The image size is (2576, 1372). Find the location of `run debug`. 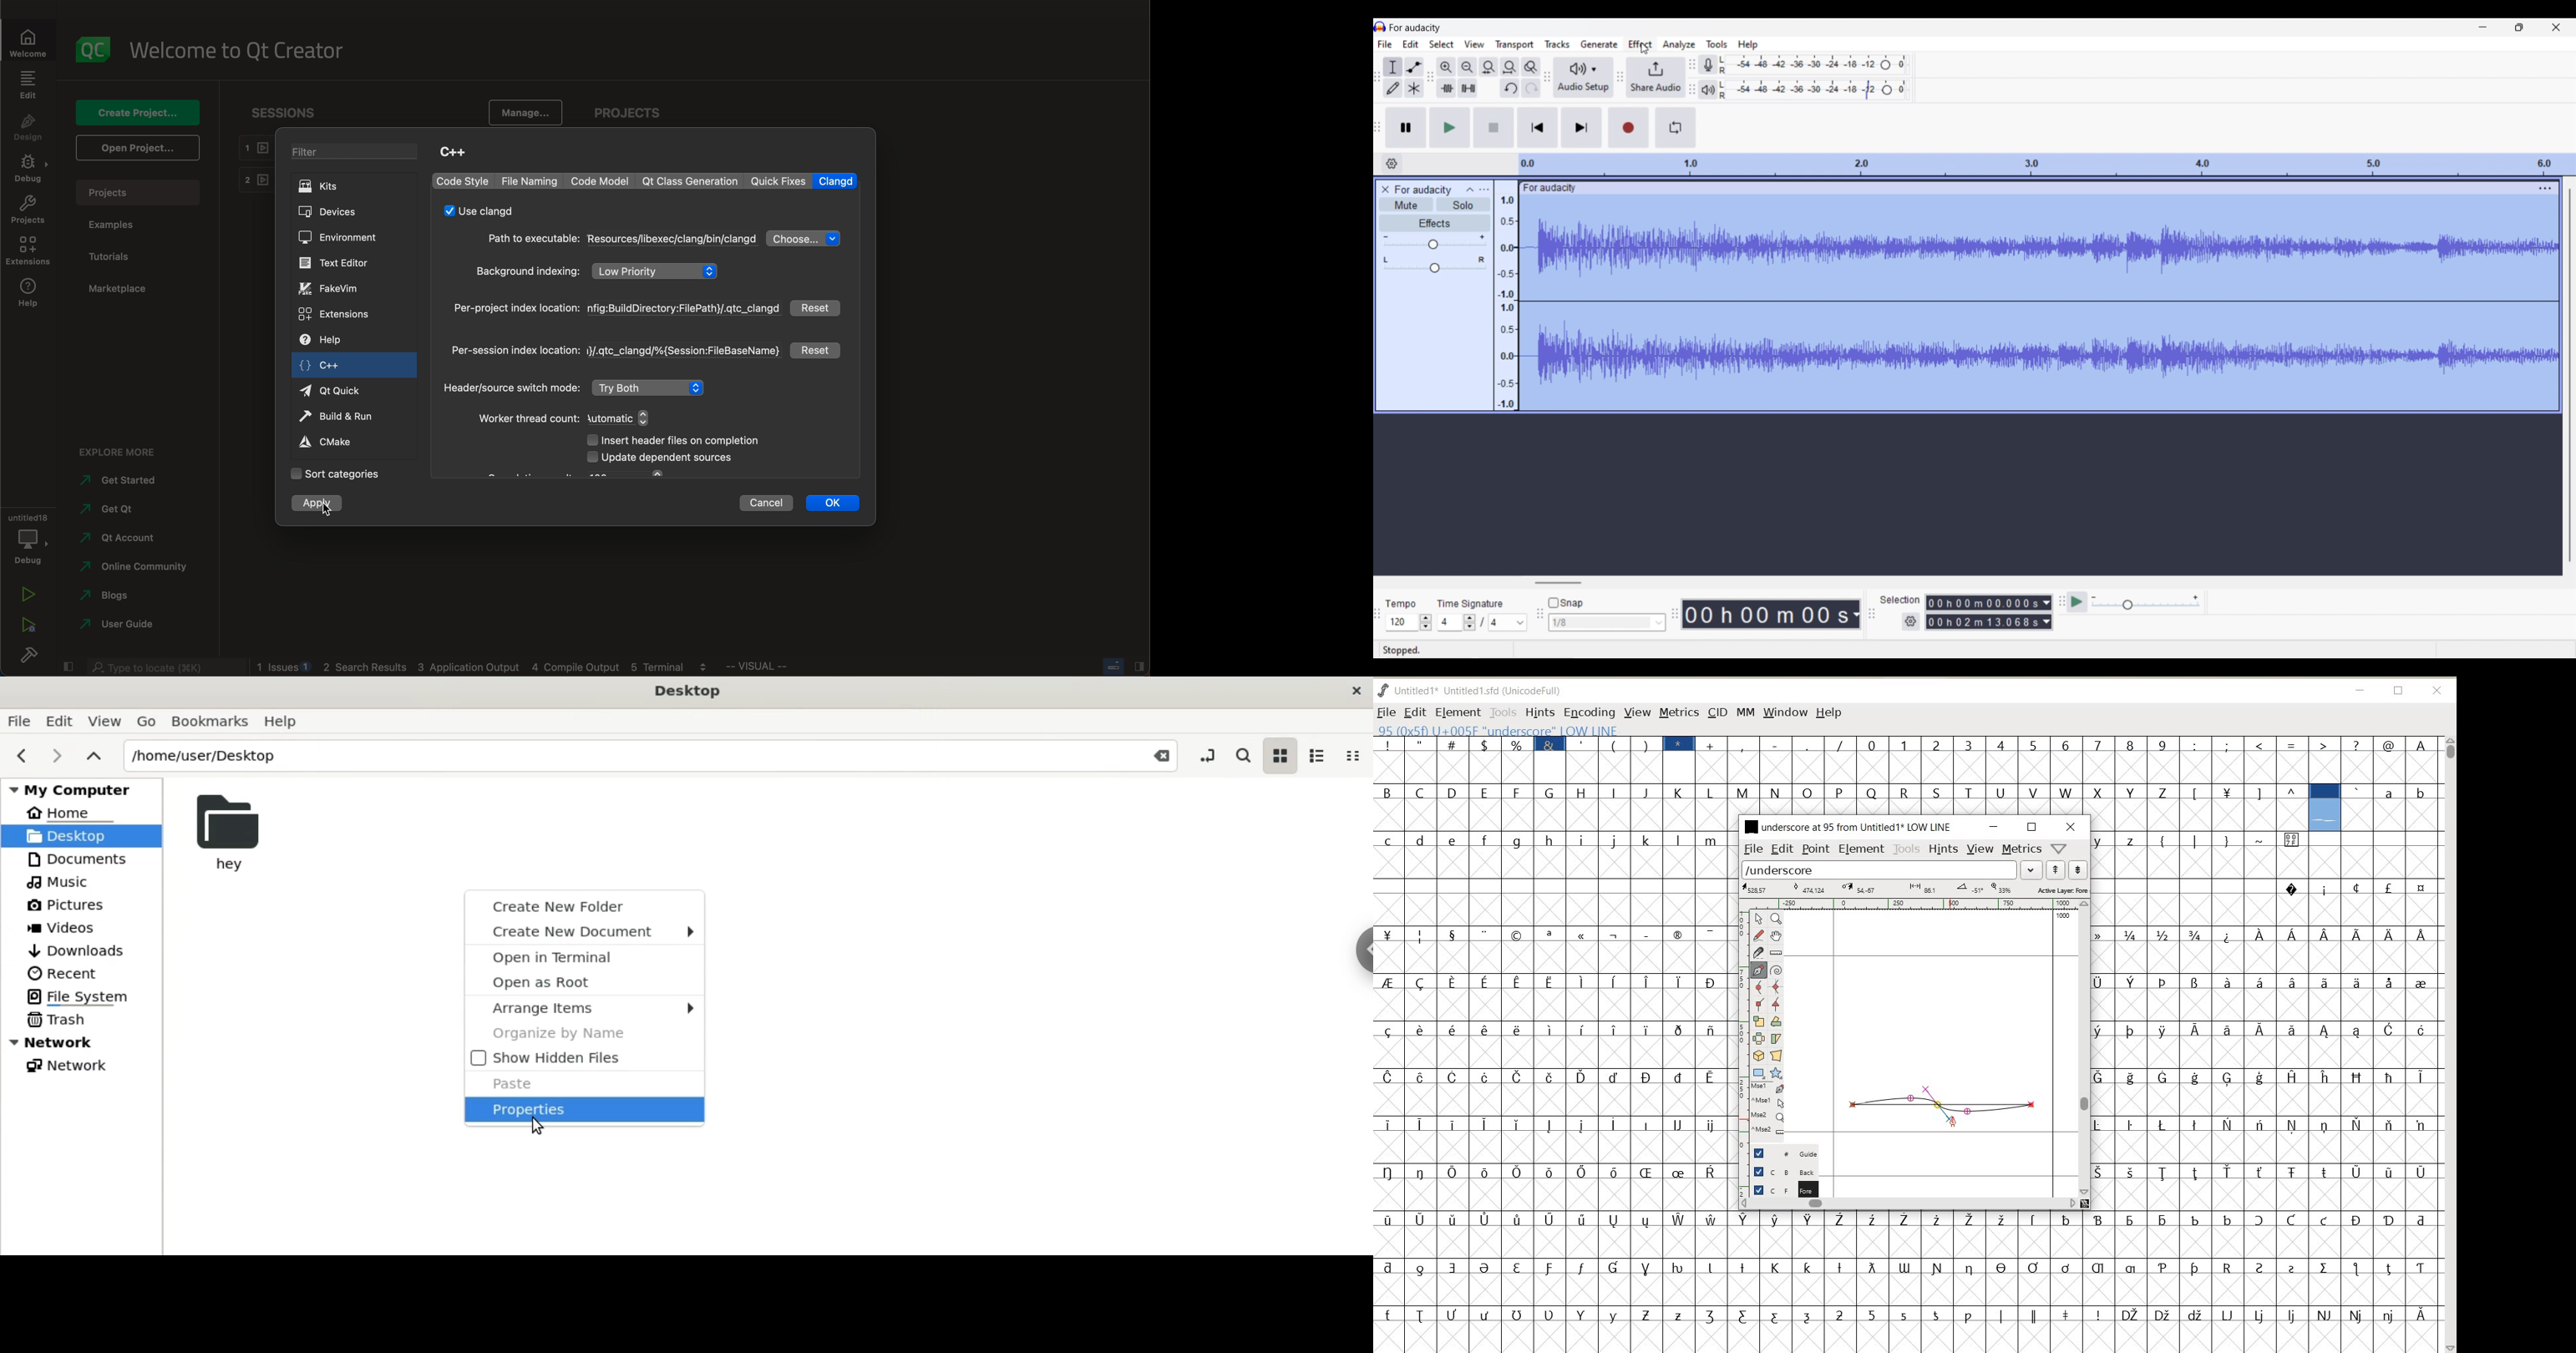

run debug is located at coordinates (30, 625).